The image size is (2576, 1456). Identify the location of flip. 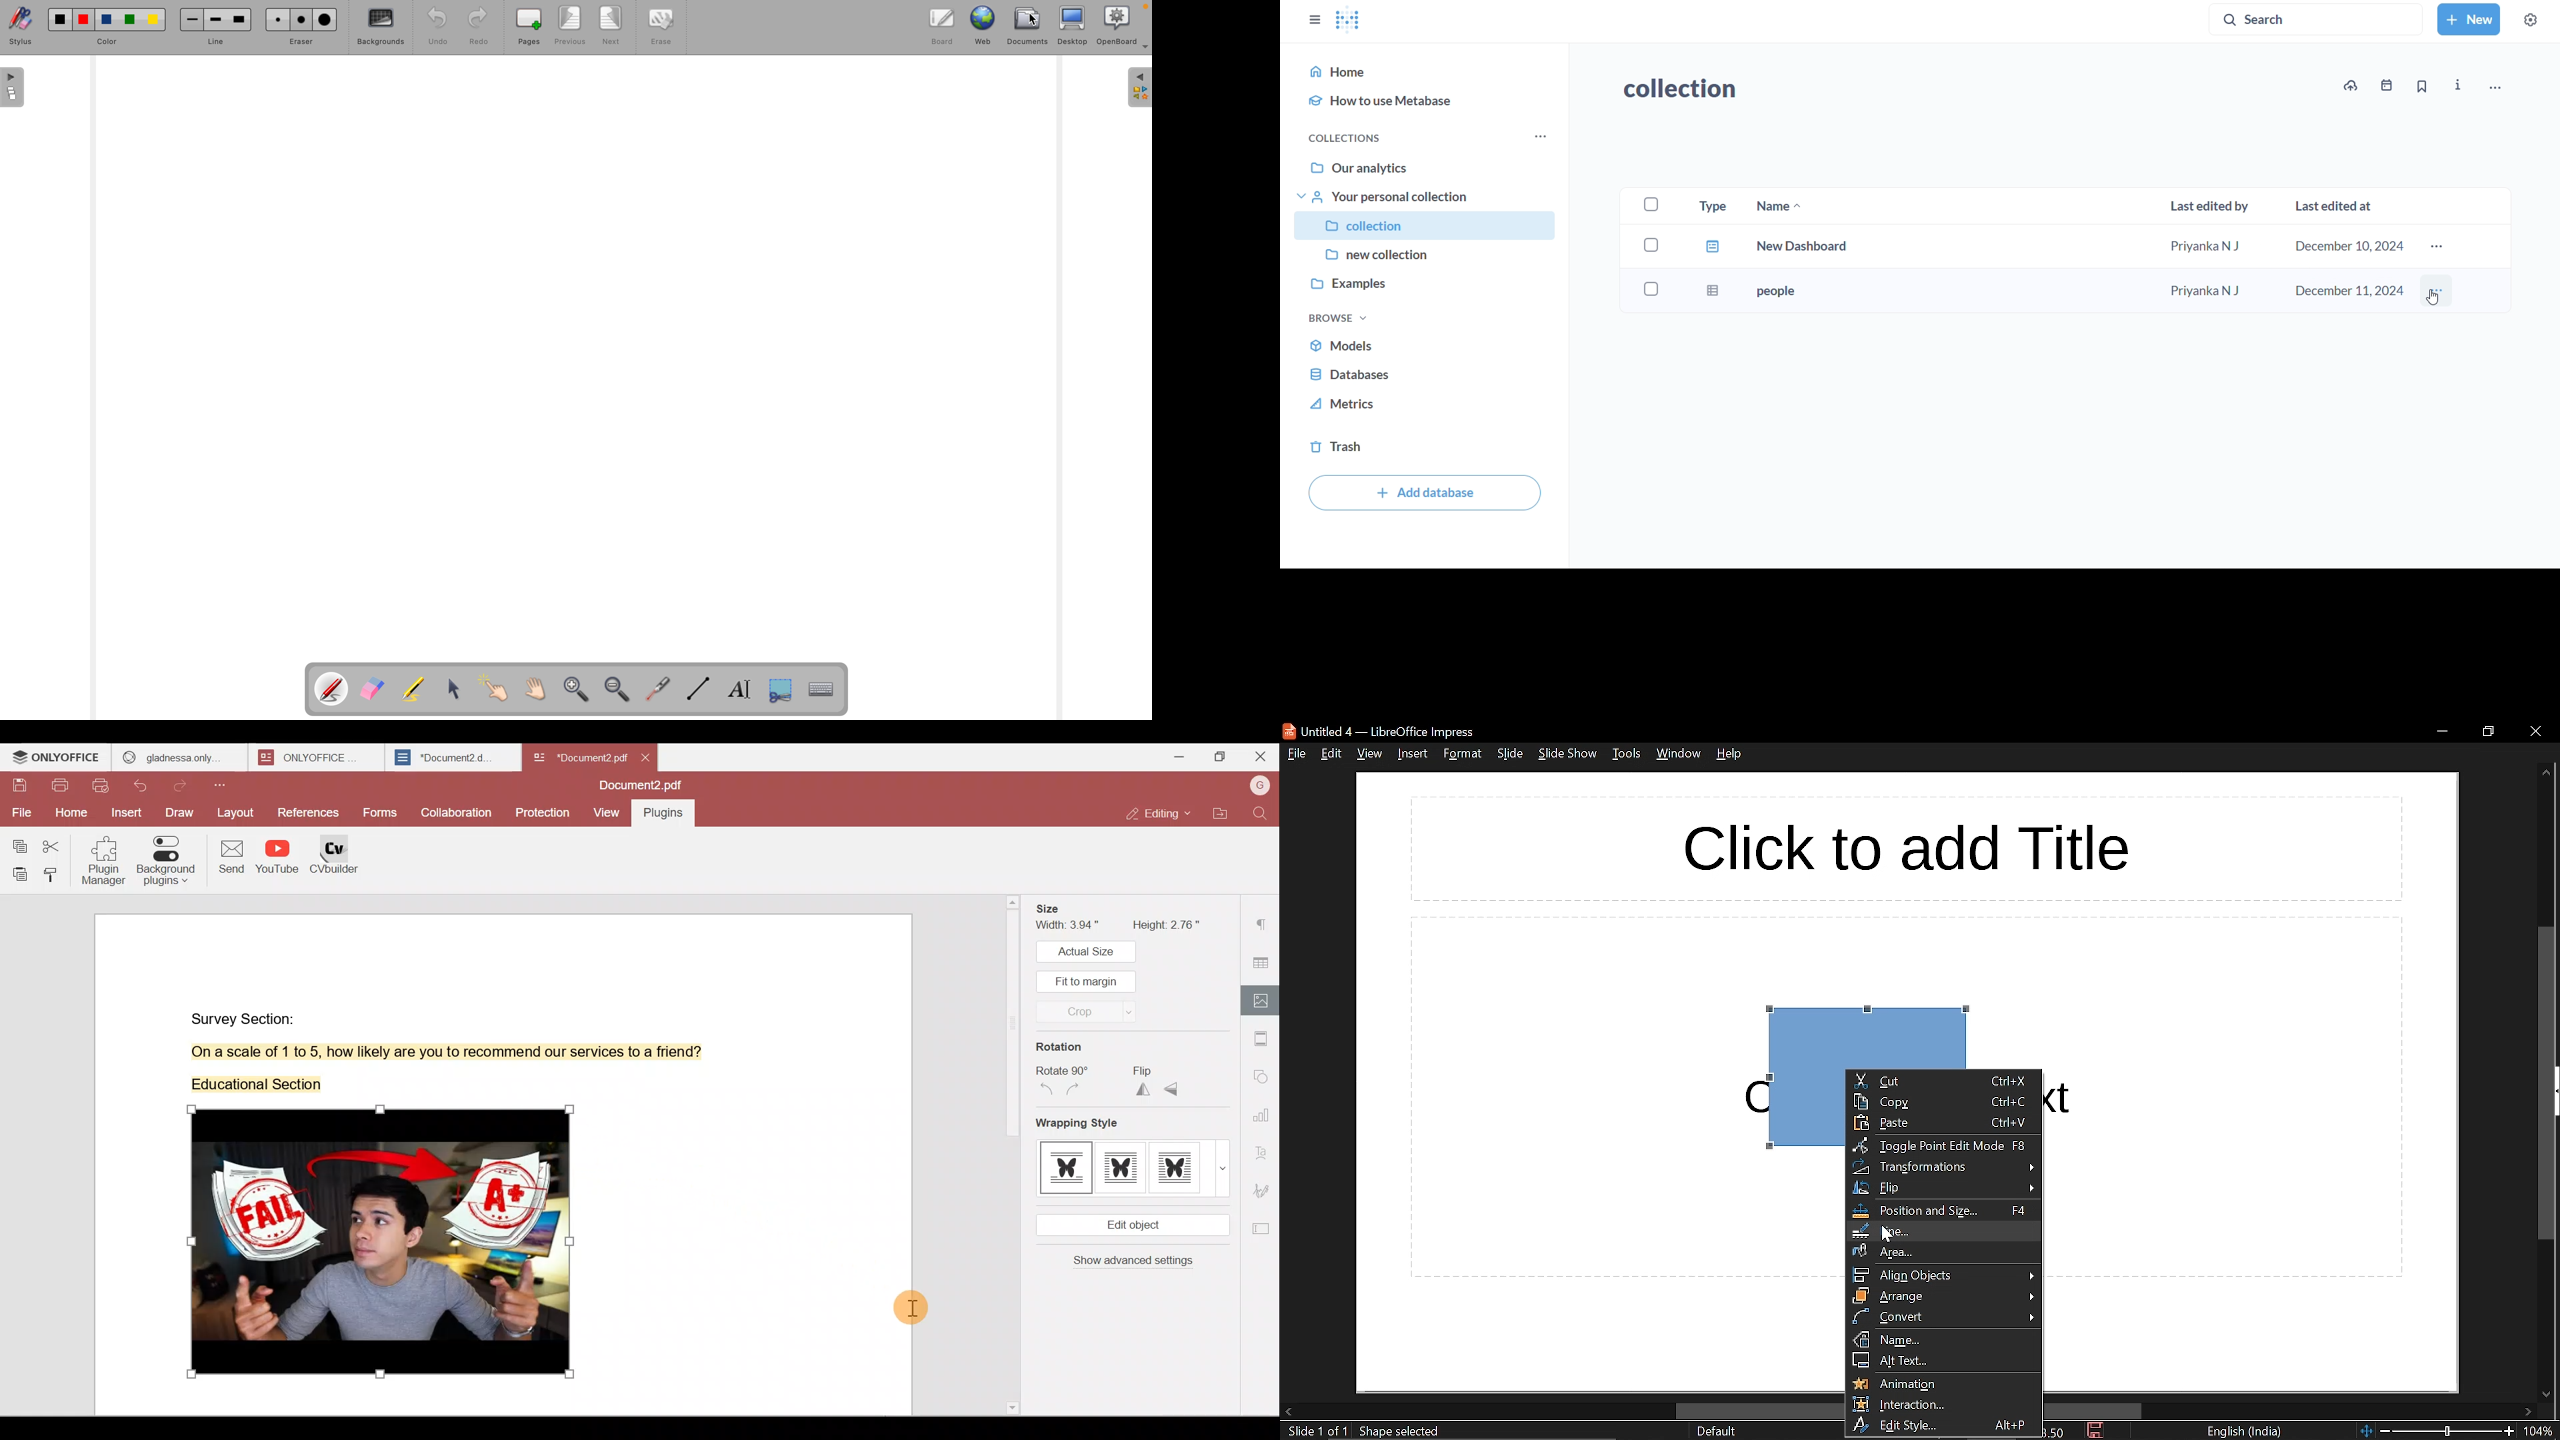
(1945, 1189).